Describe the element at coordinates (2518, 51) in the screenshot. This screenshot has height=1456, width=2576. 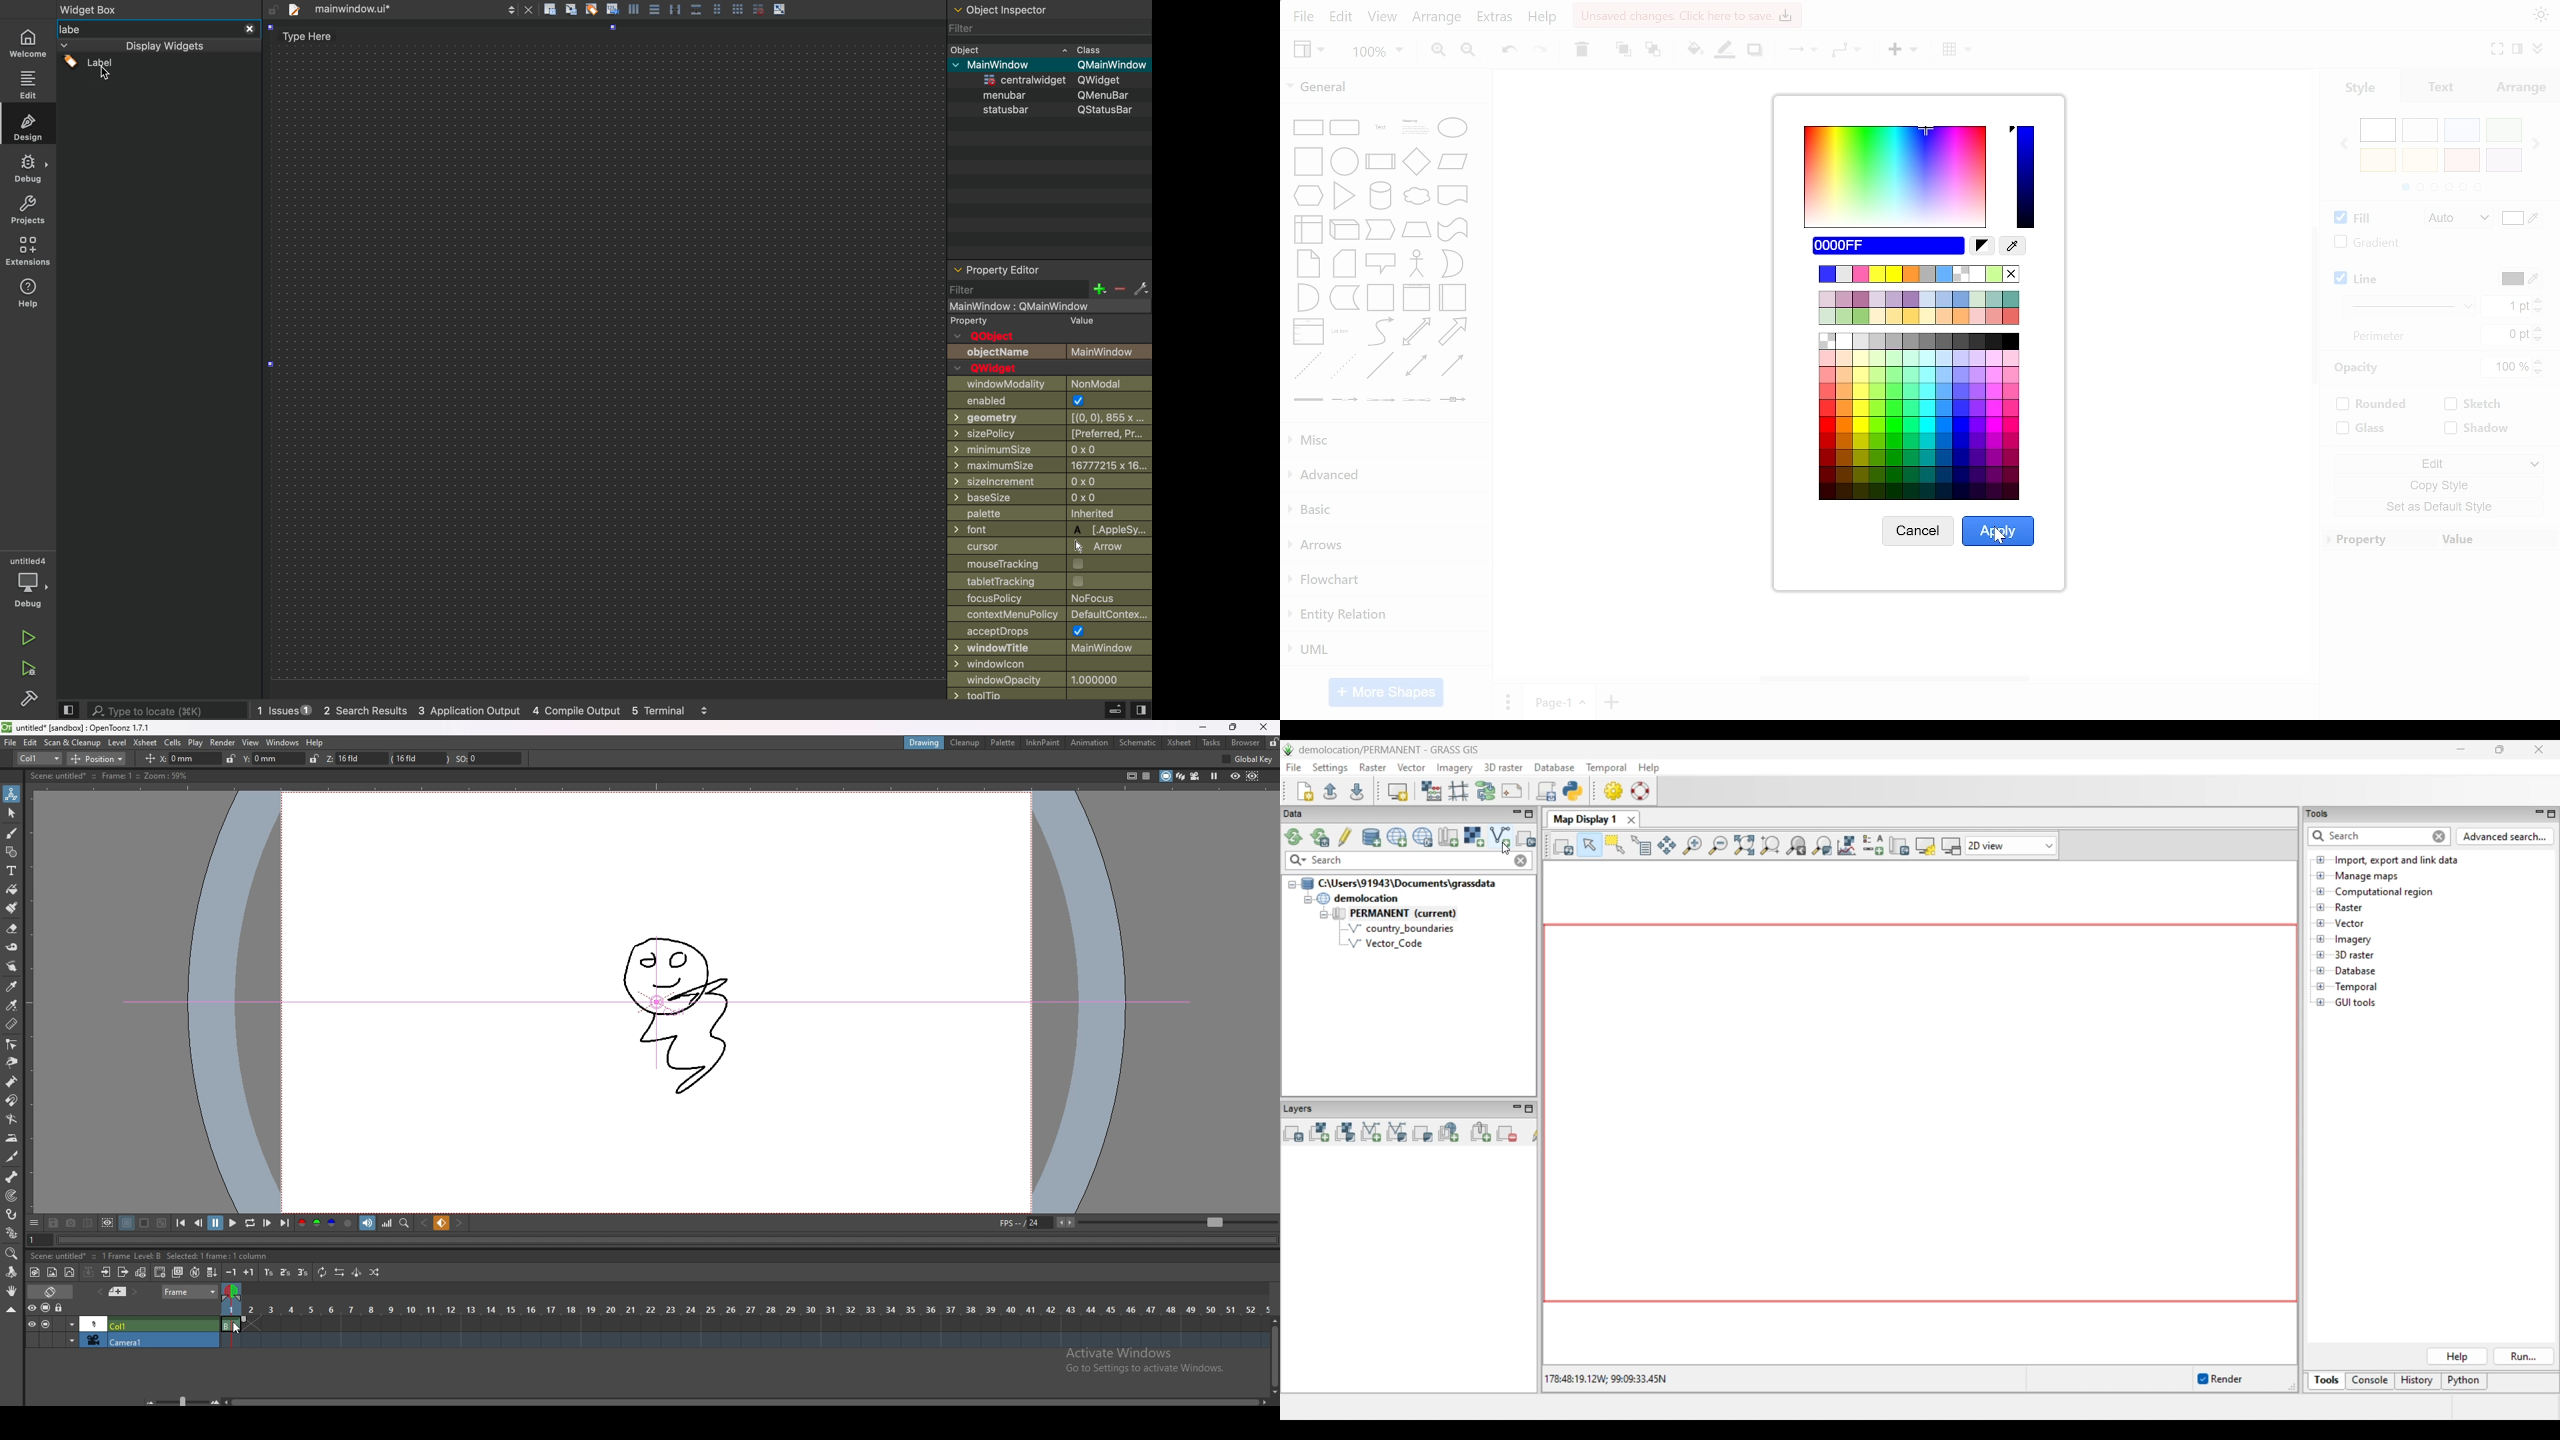
I see `collapse` at that location.